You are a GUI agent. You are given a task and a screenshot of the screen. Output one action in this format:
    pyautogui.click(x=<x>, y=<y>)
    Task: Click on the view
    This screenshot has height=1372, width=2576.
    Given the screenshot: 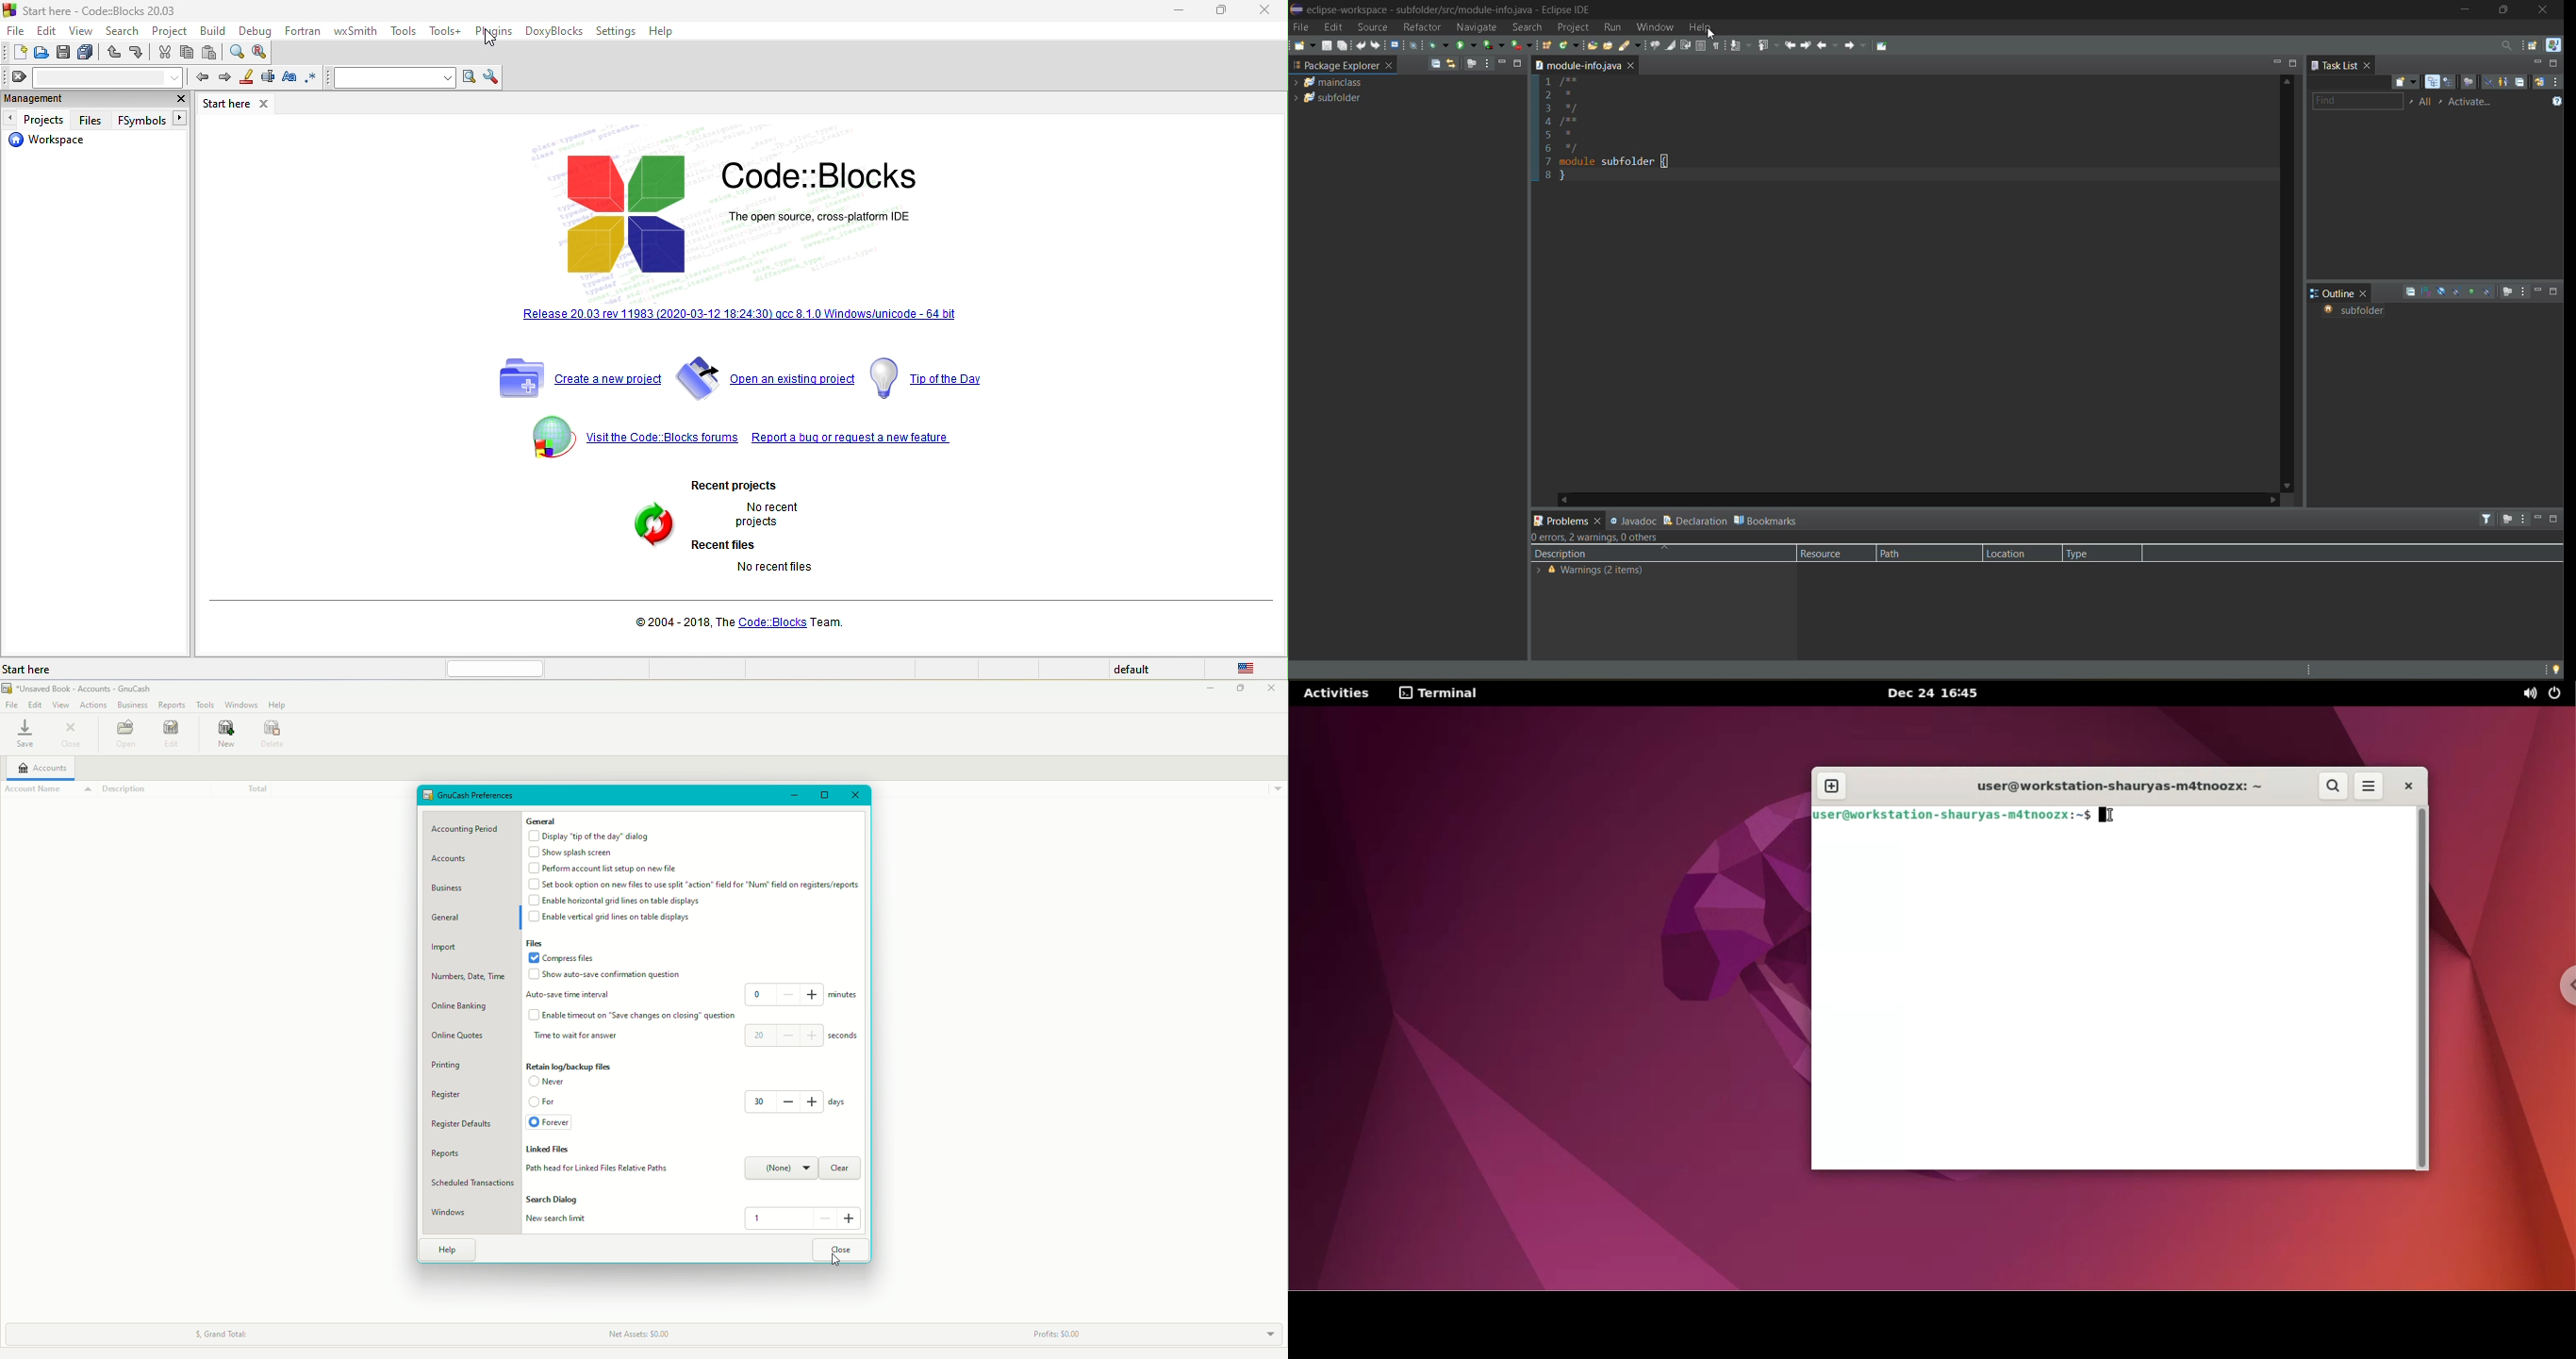 What is the action you would take?
    pyautogui.click(x=81, y=30)
    